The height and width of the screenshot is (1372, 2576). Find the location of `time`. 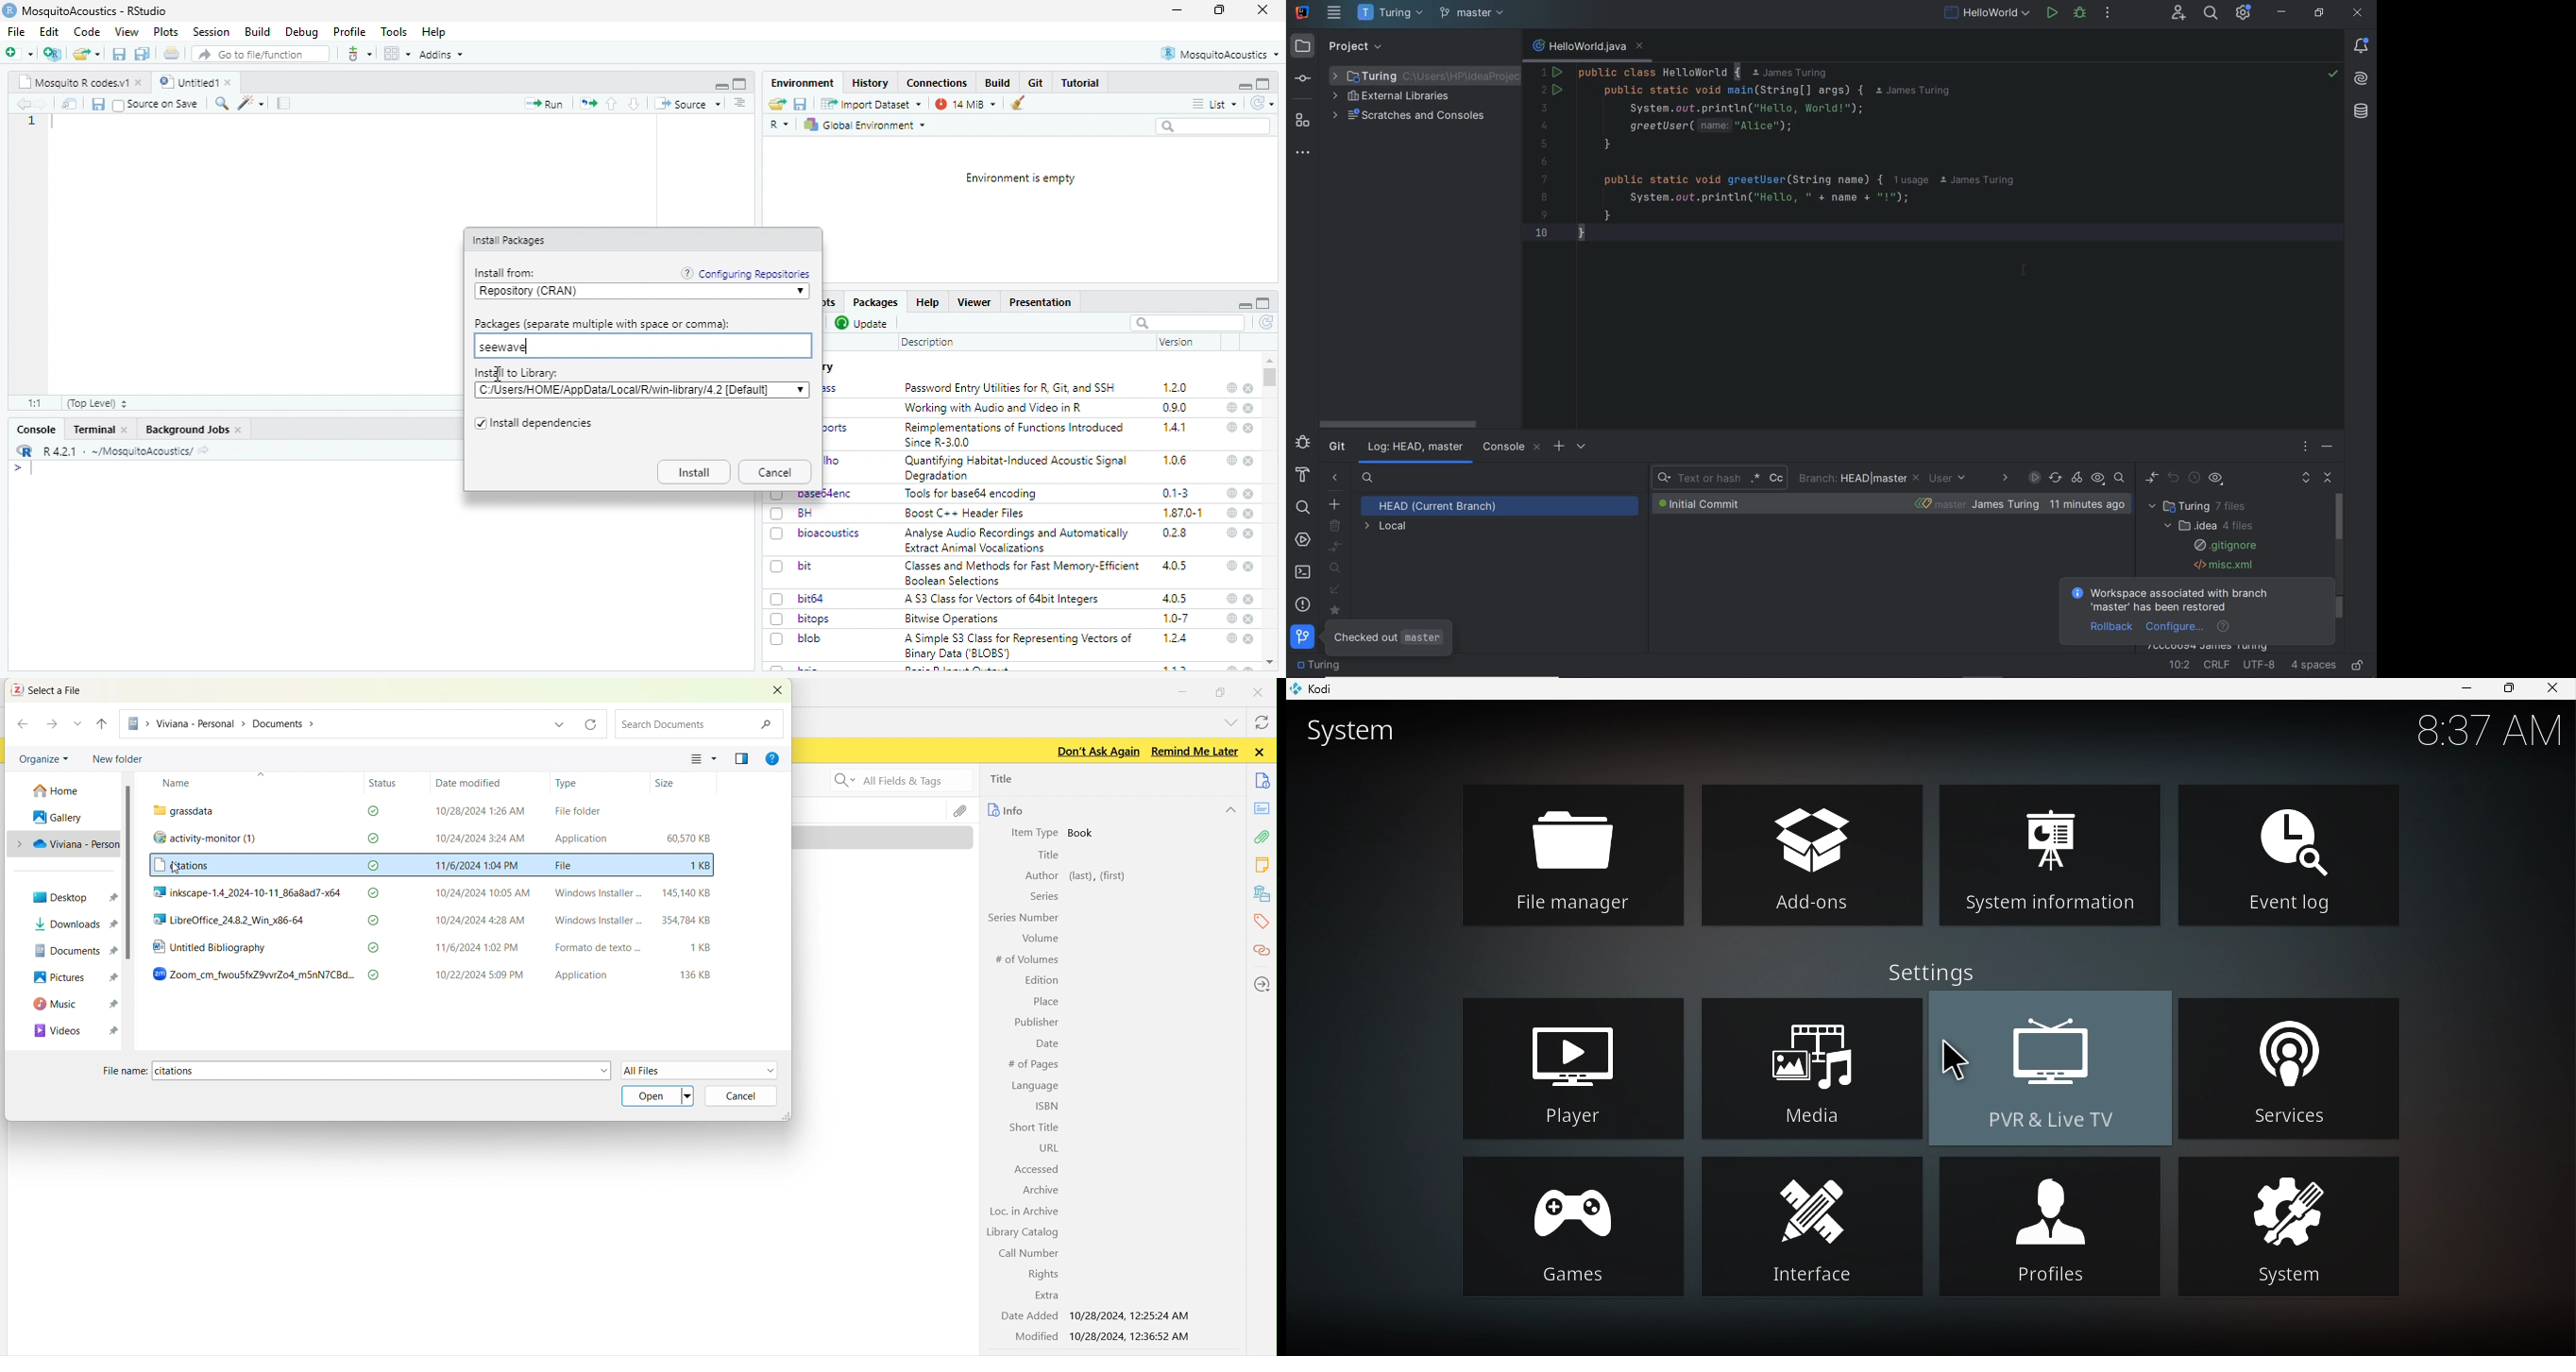

time is located at coordinates (2087, 505).